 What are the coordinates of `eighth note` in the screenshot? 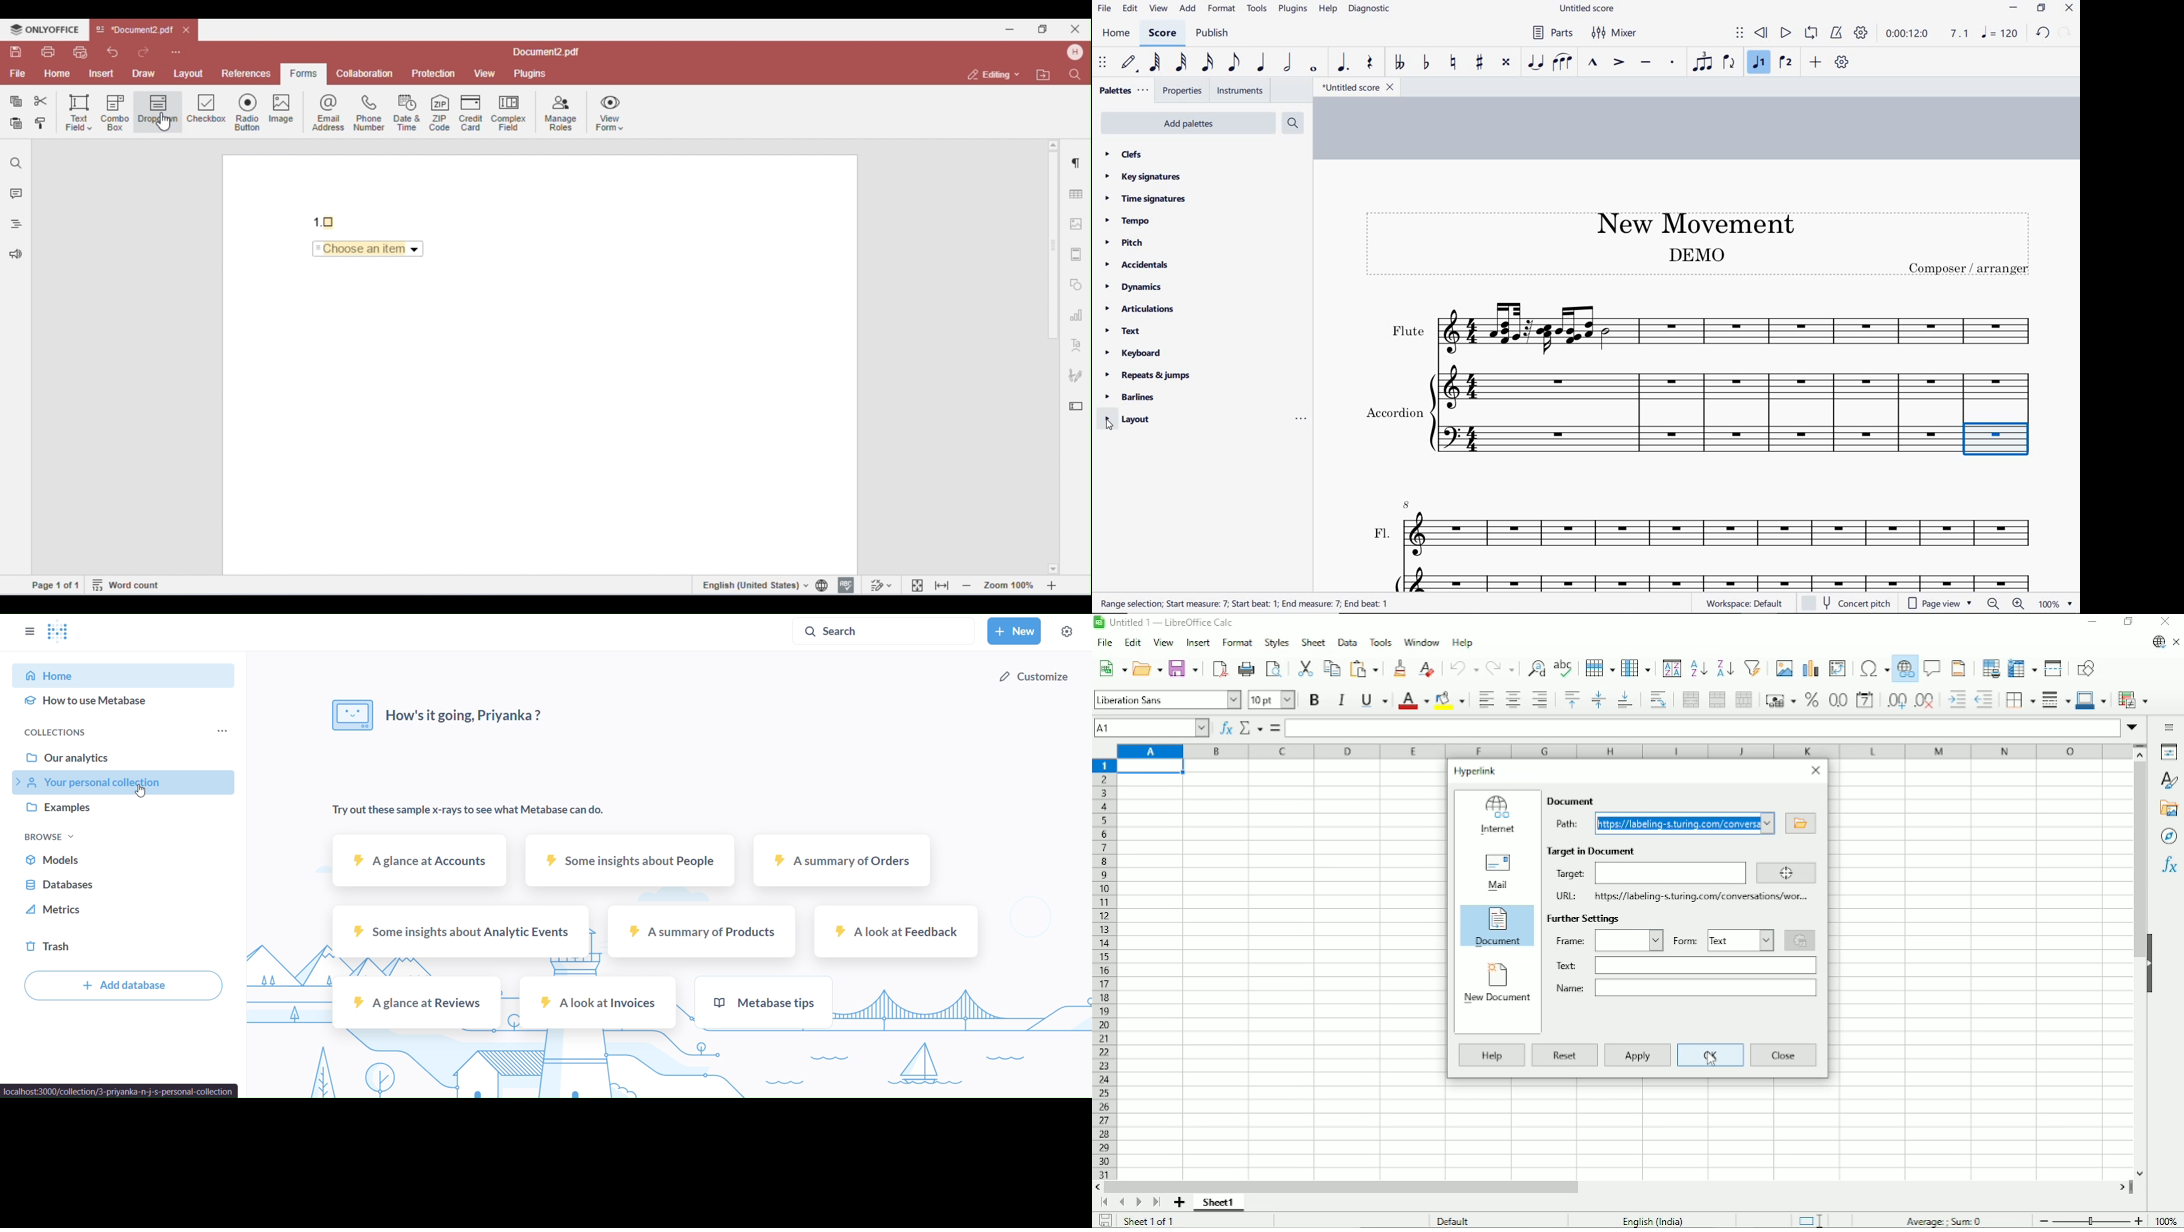 It's located at (1234, 65).